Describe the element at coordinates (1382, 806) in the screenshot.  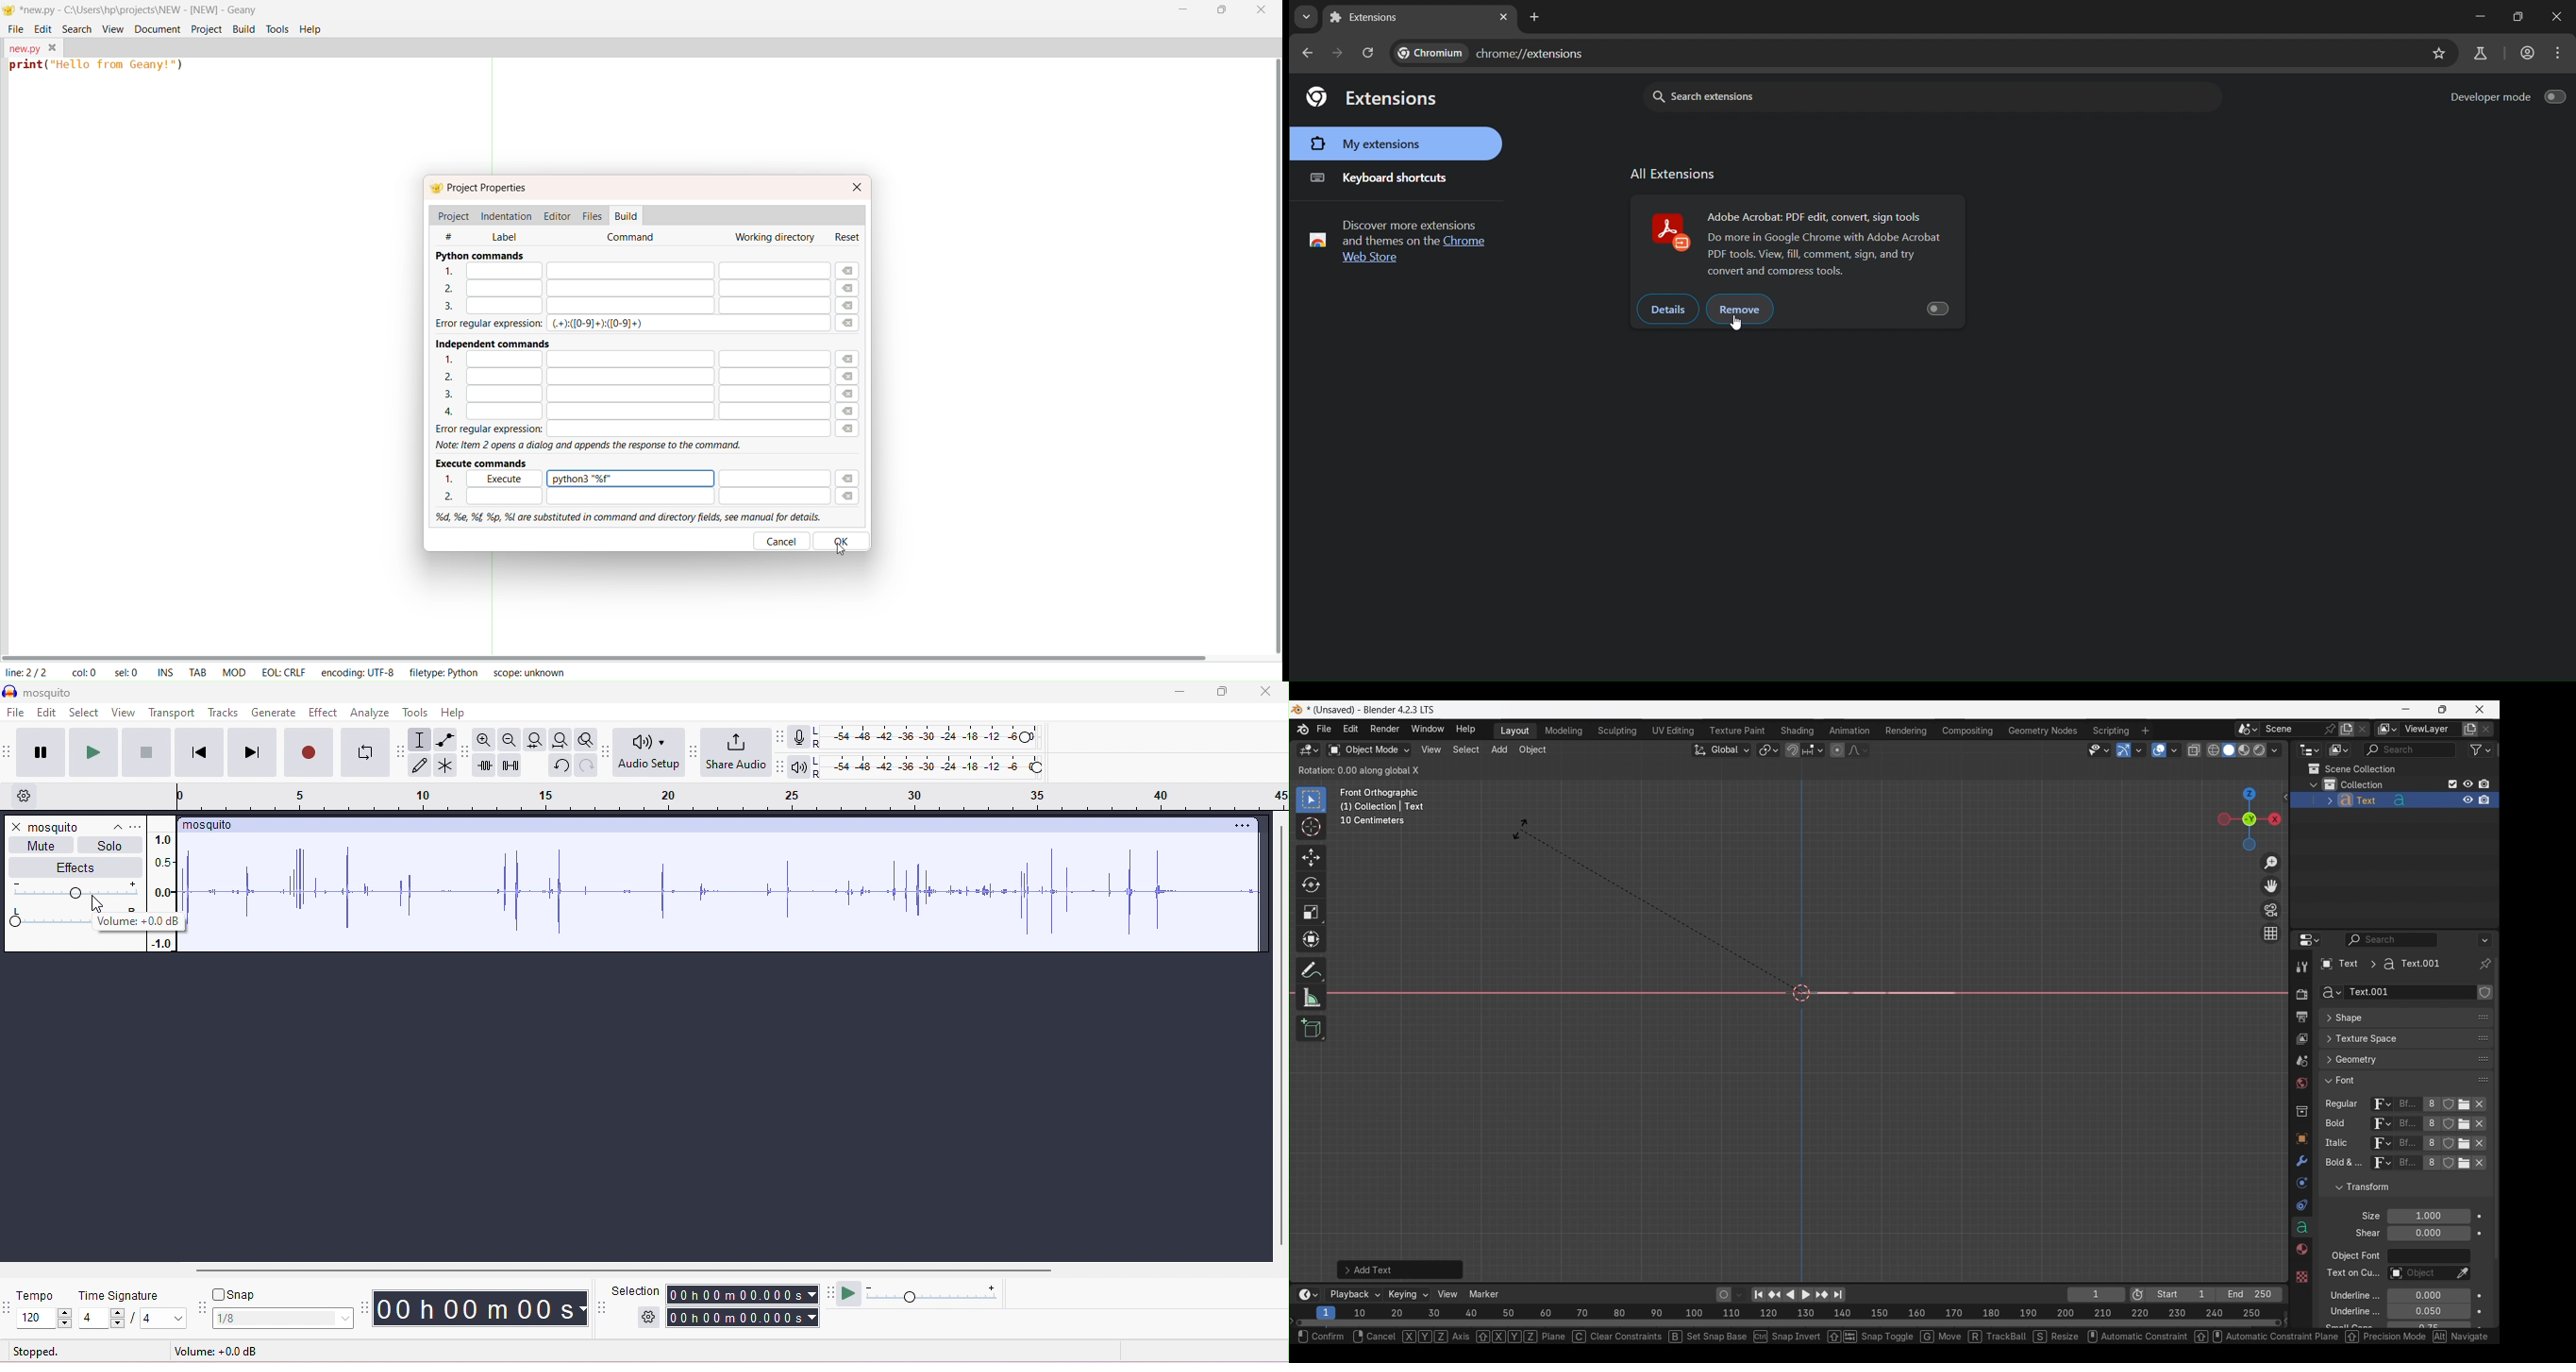
I see `Frame description changed` at that location.